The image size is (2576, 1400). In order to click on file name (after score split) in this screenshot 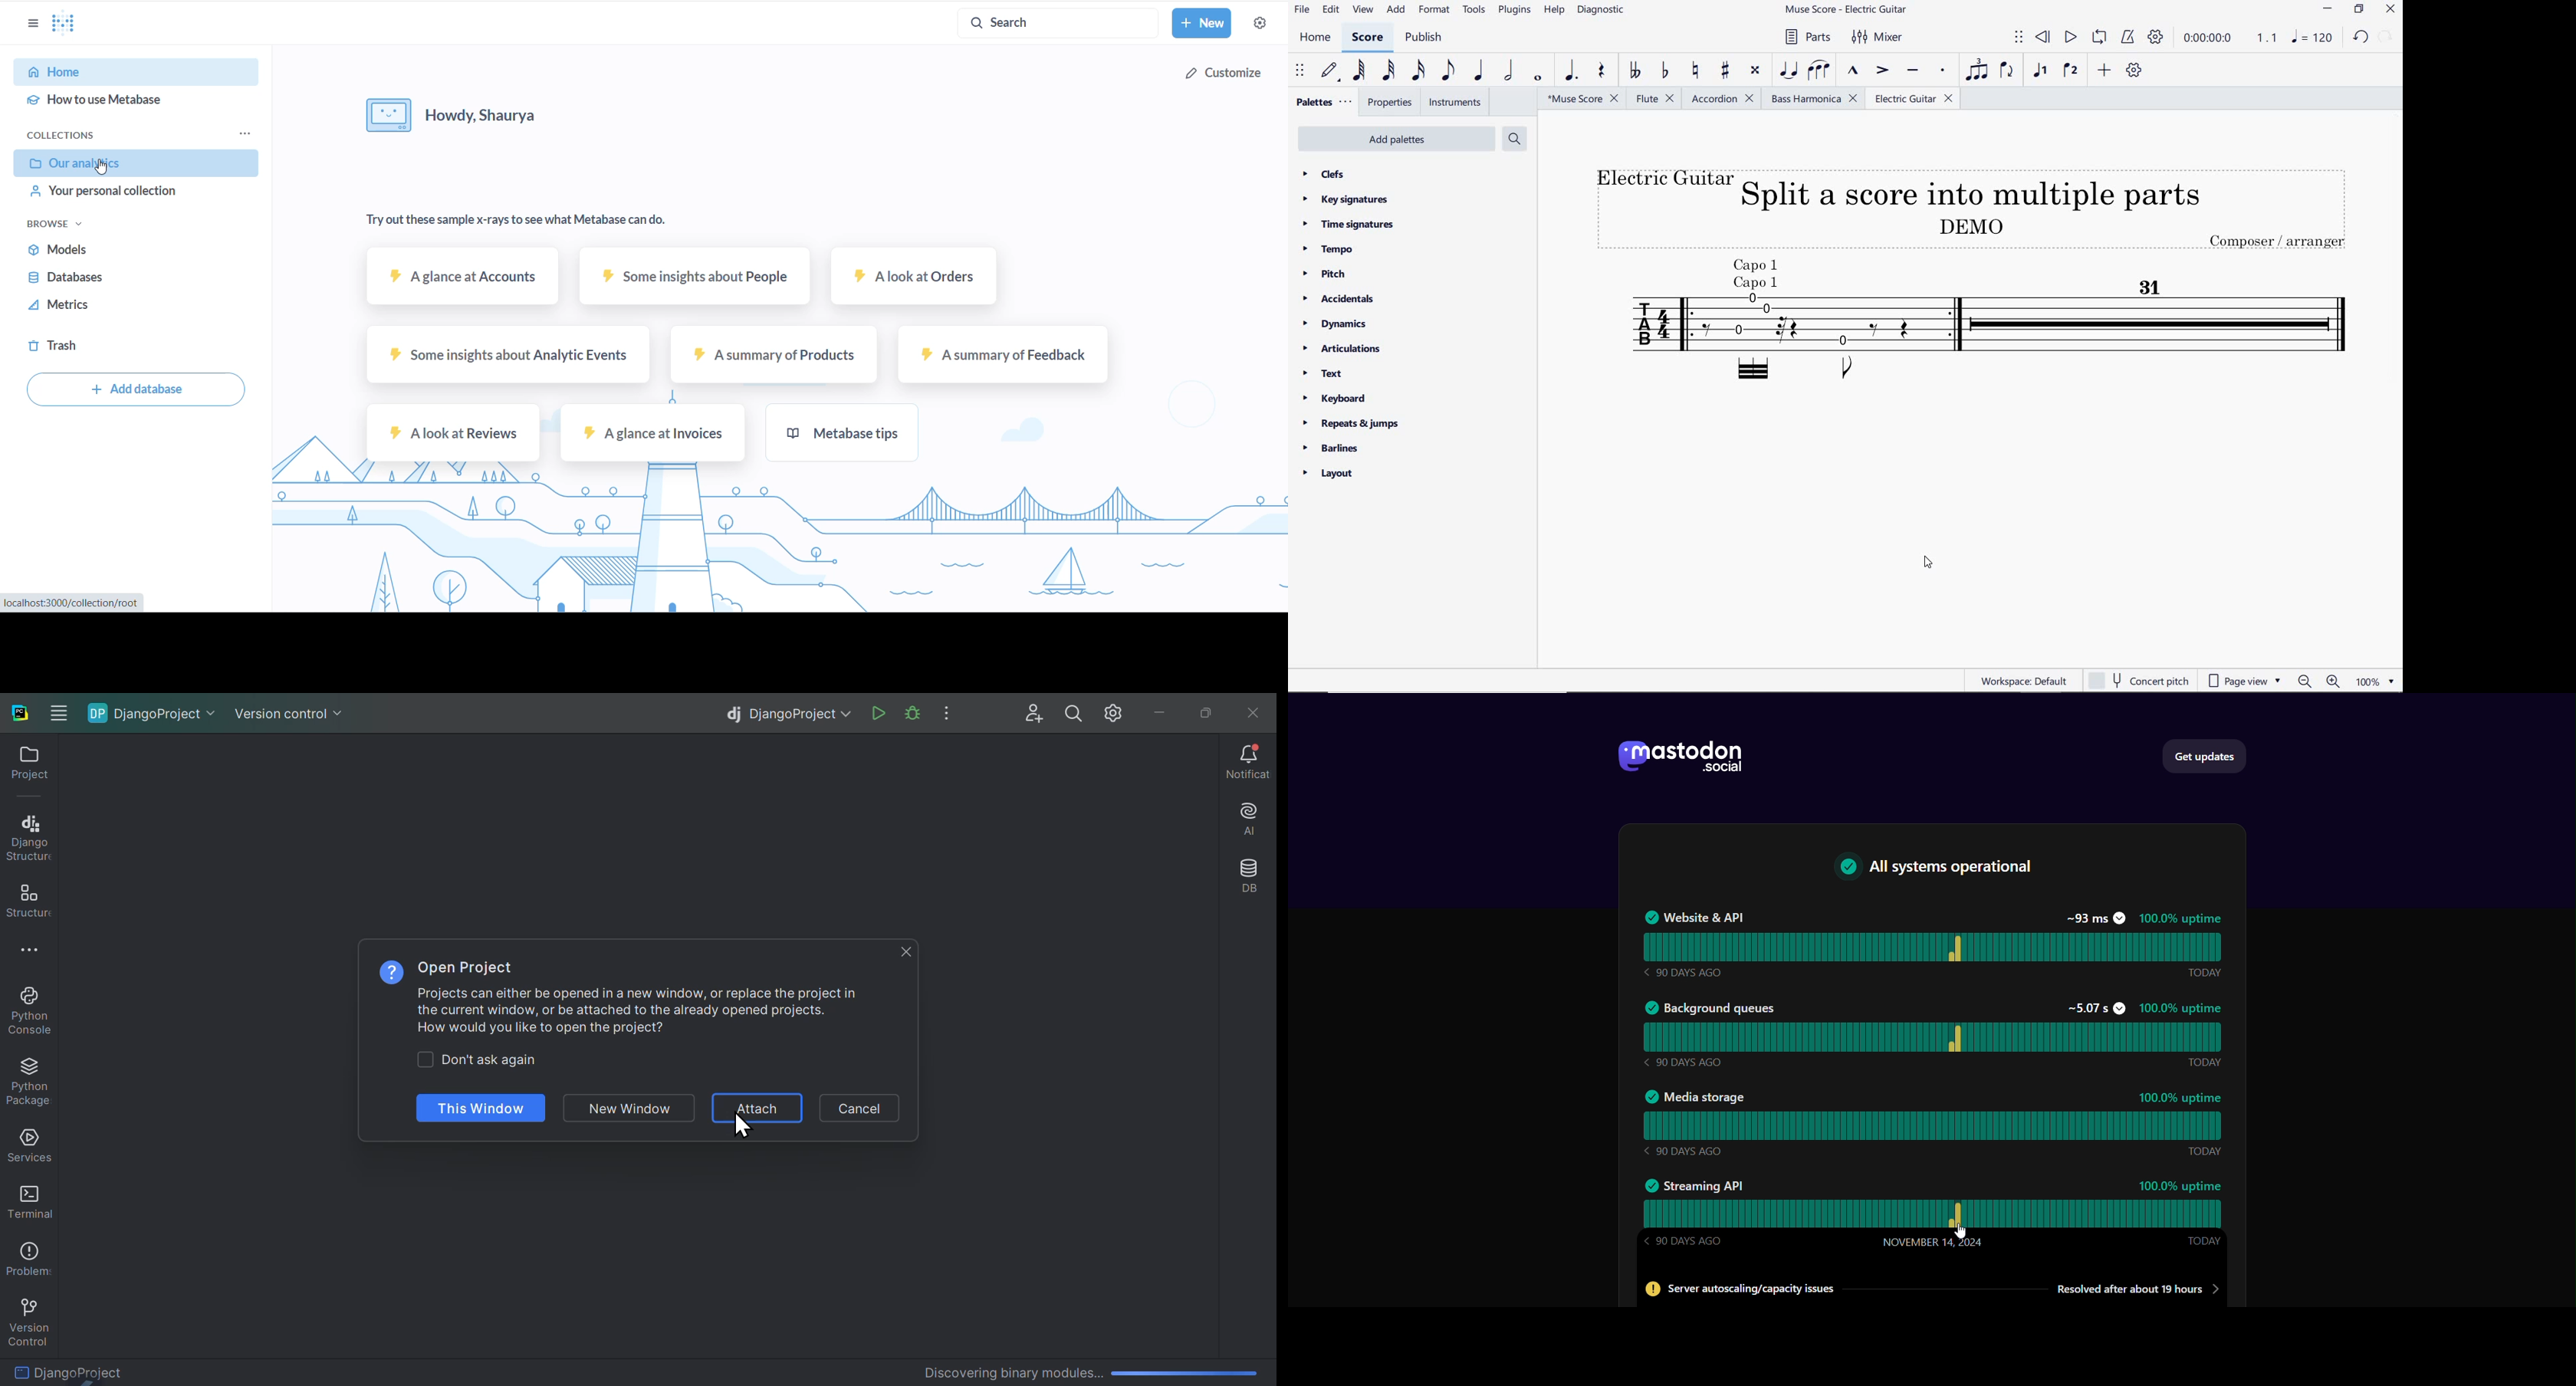, I will do `click(1845, 10)`.